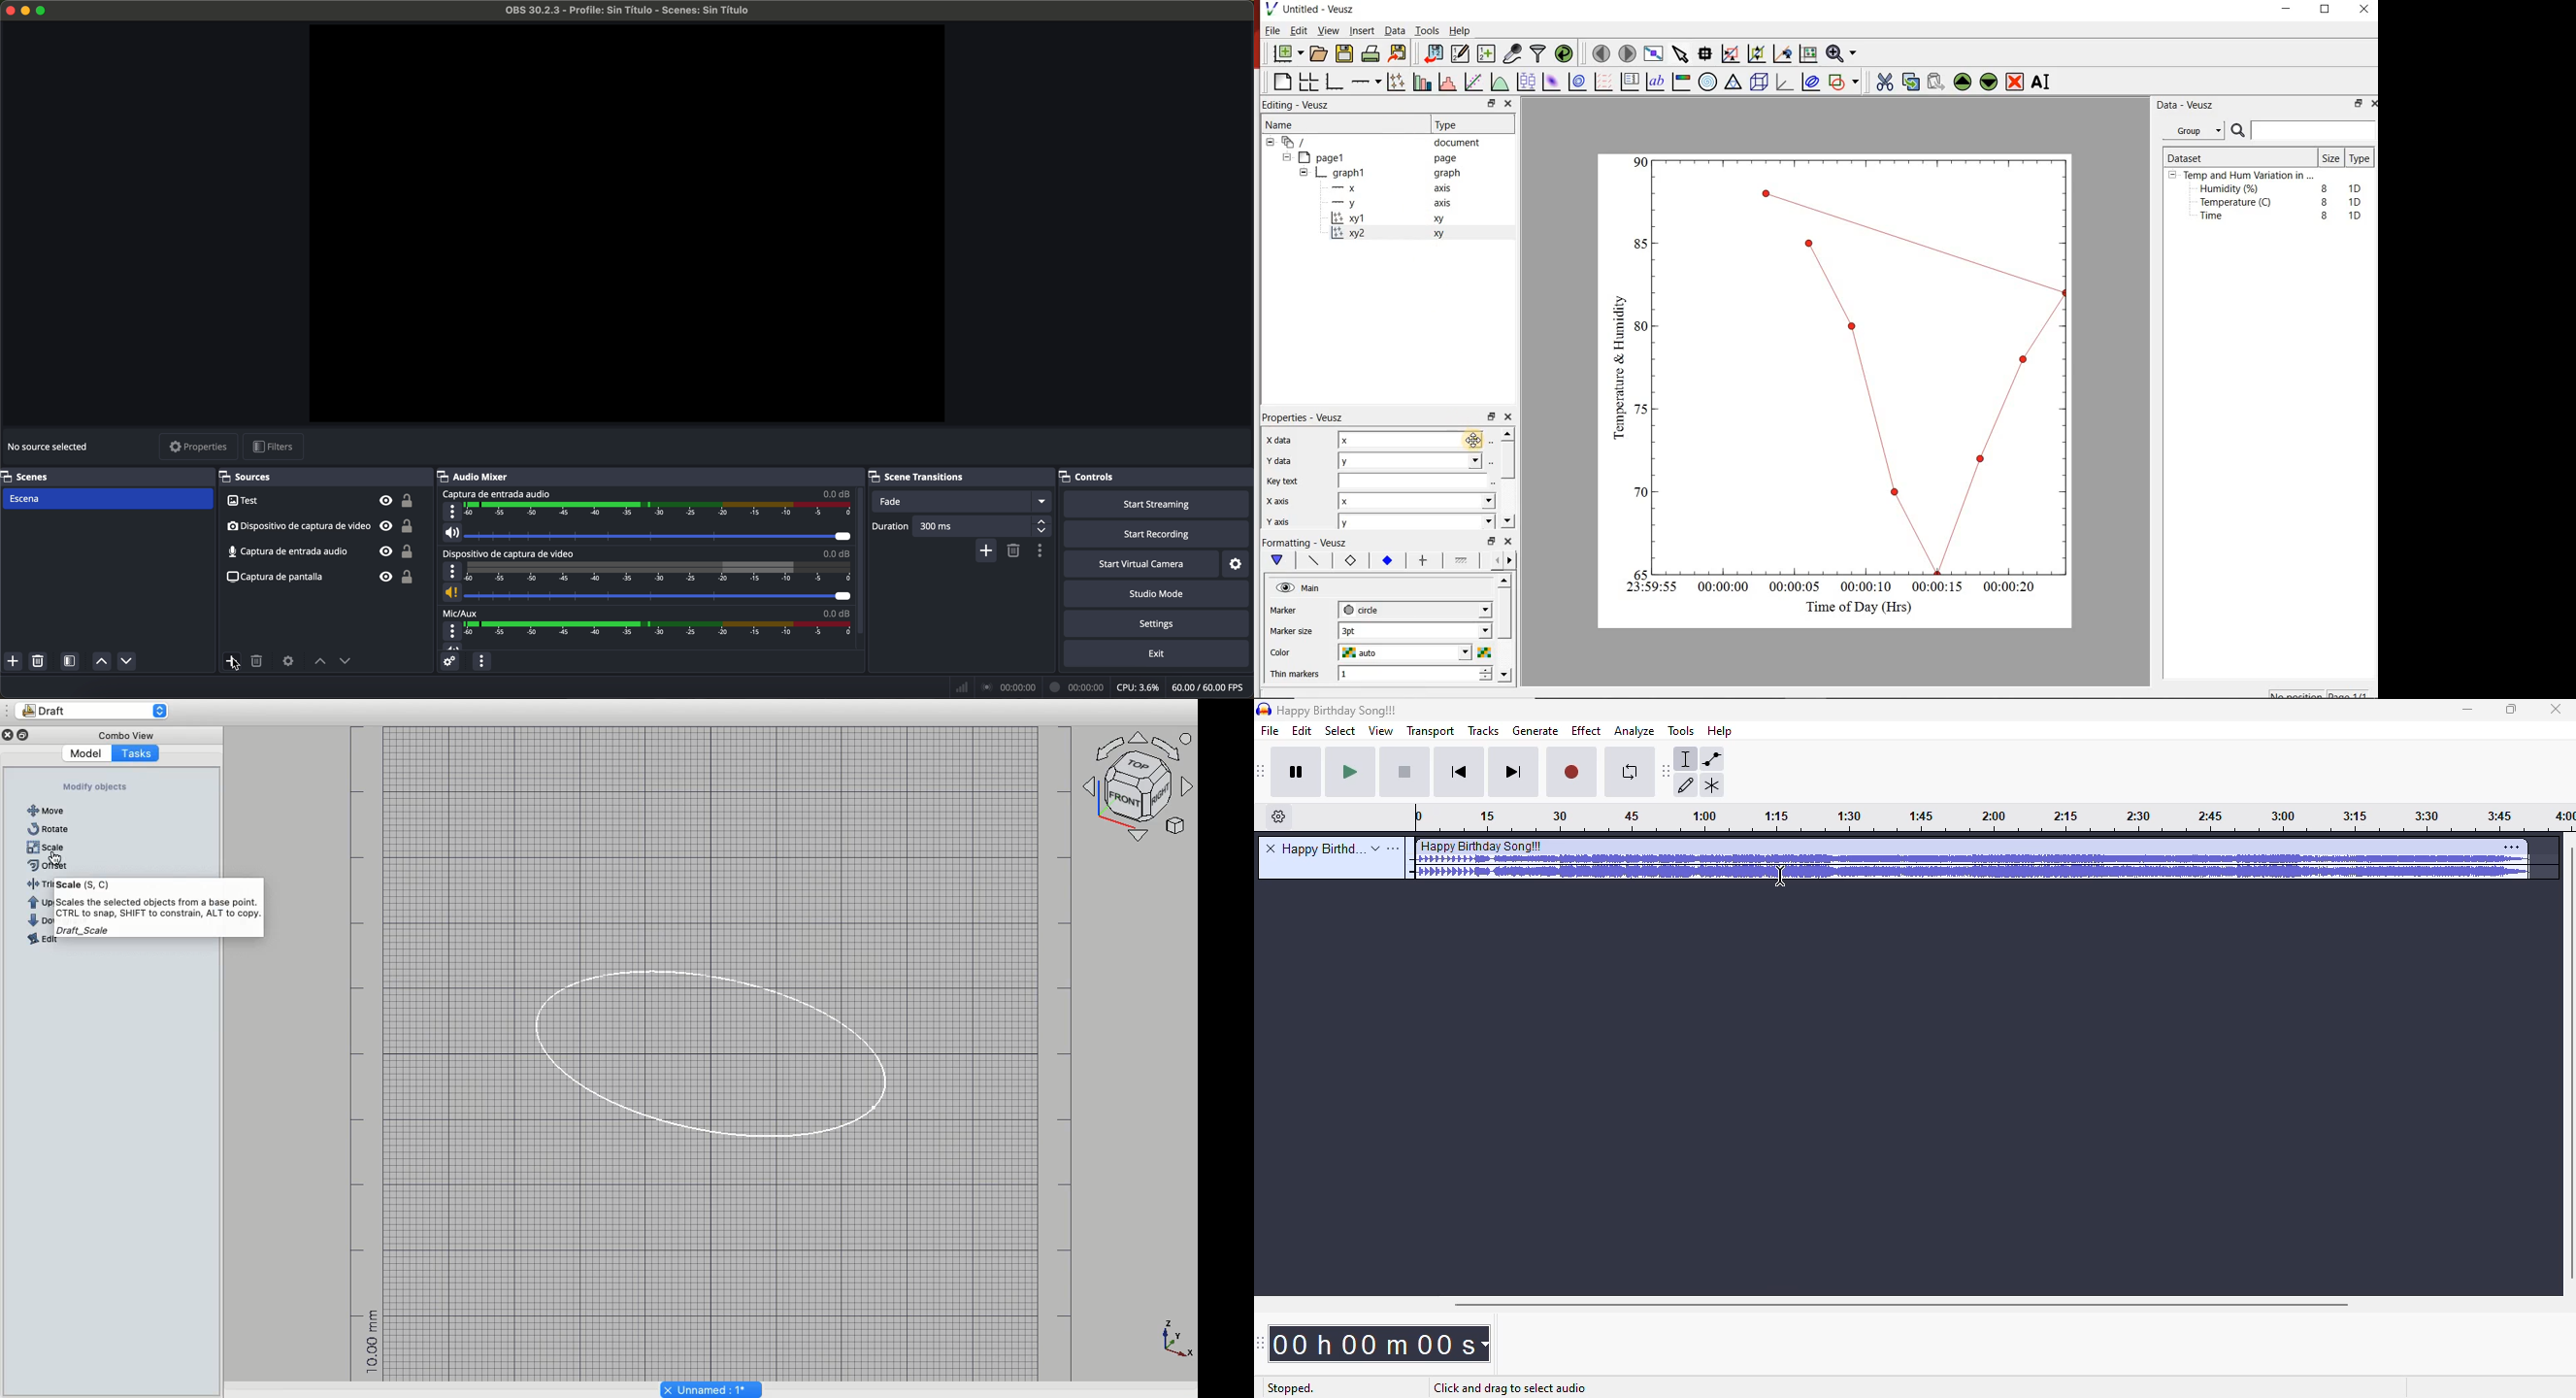  I want to click on 300 ms, so click(985, 526).